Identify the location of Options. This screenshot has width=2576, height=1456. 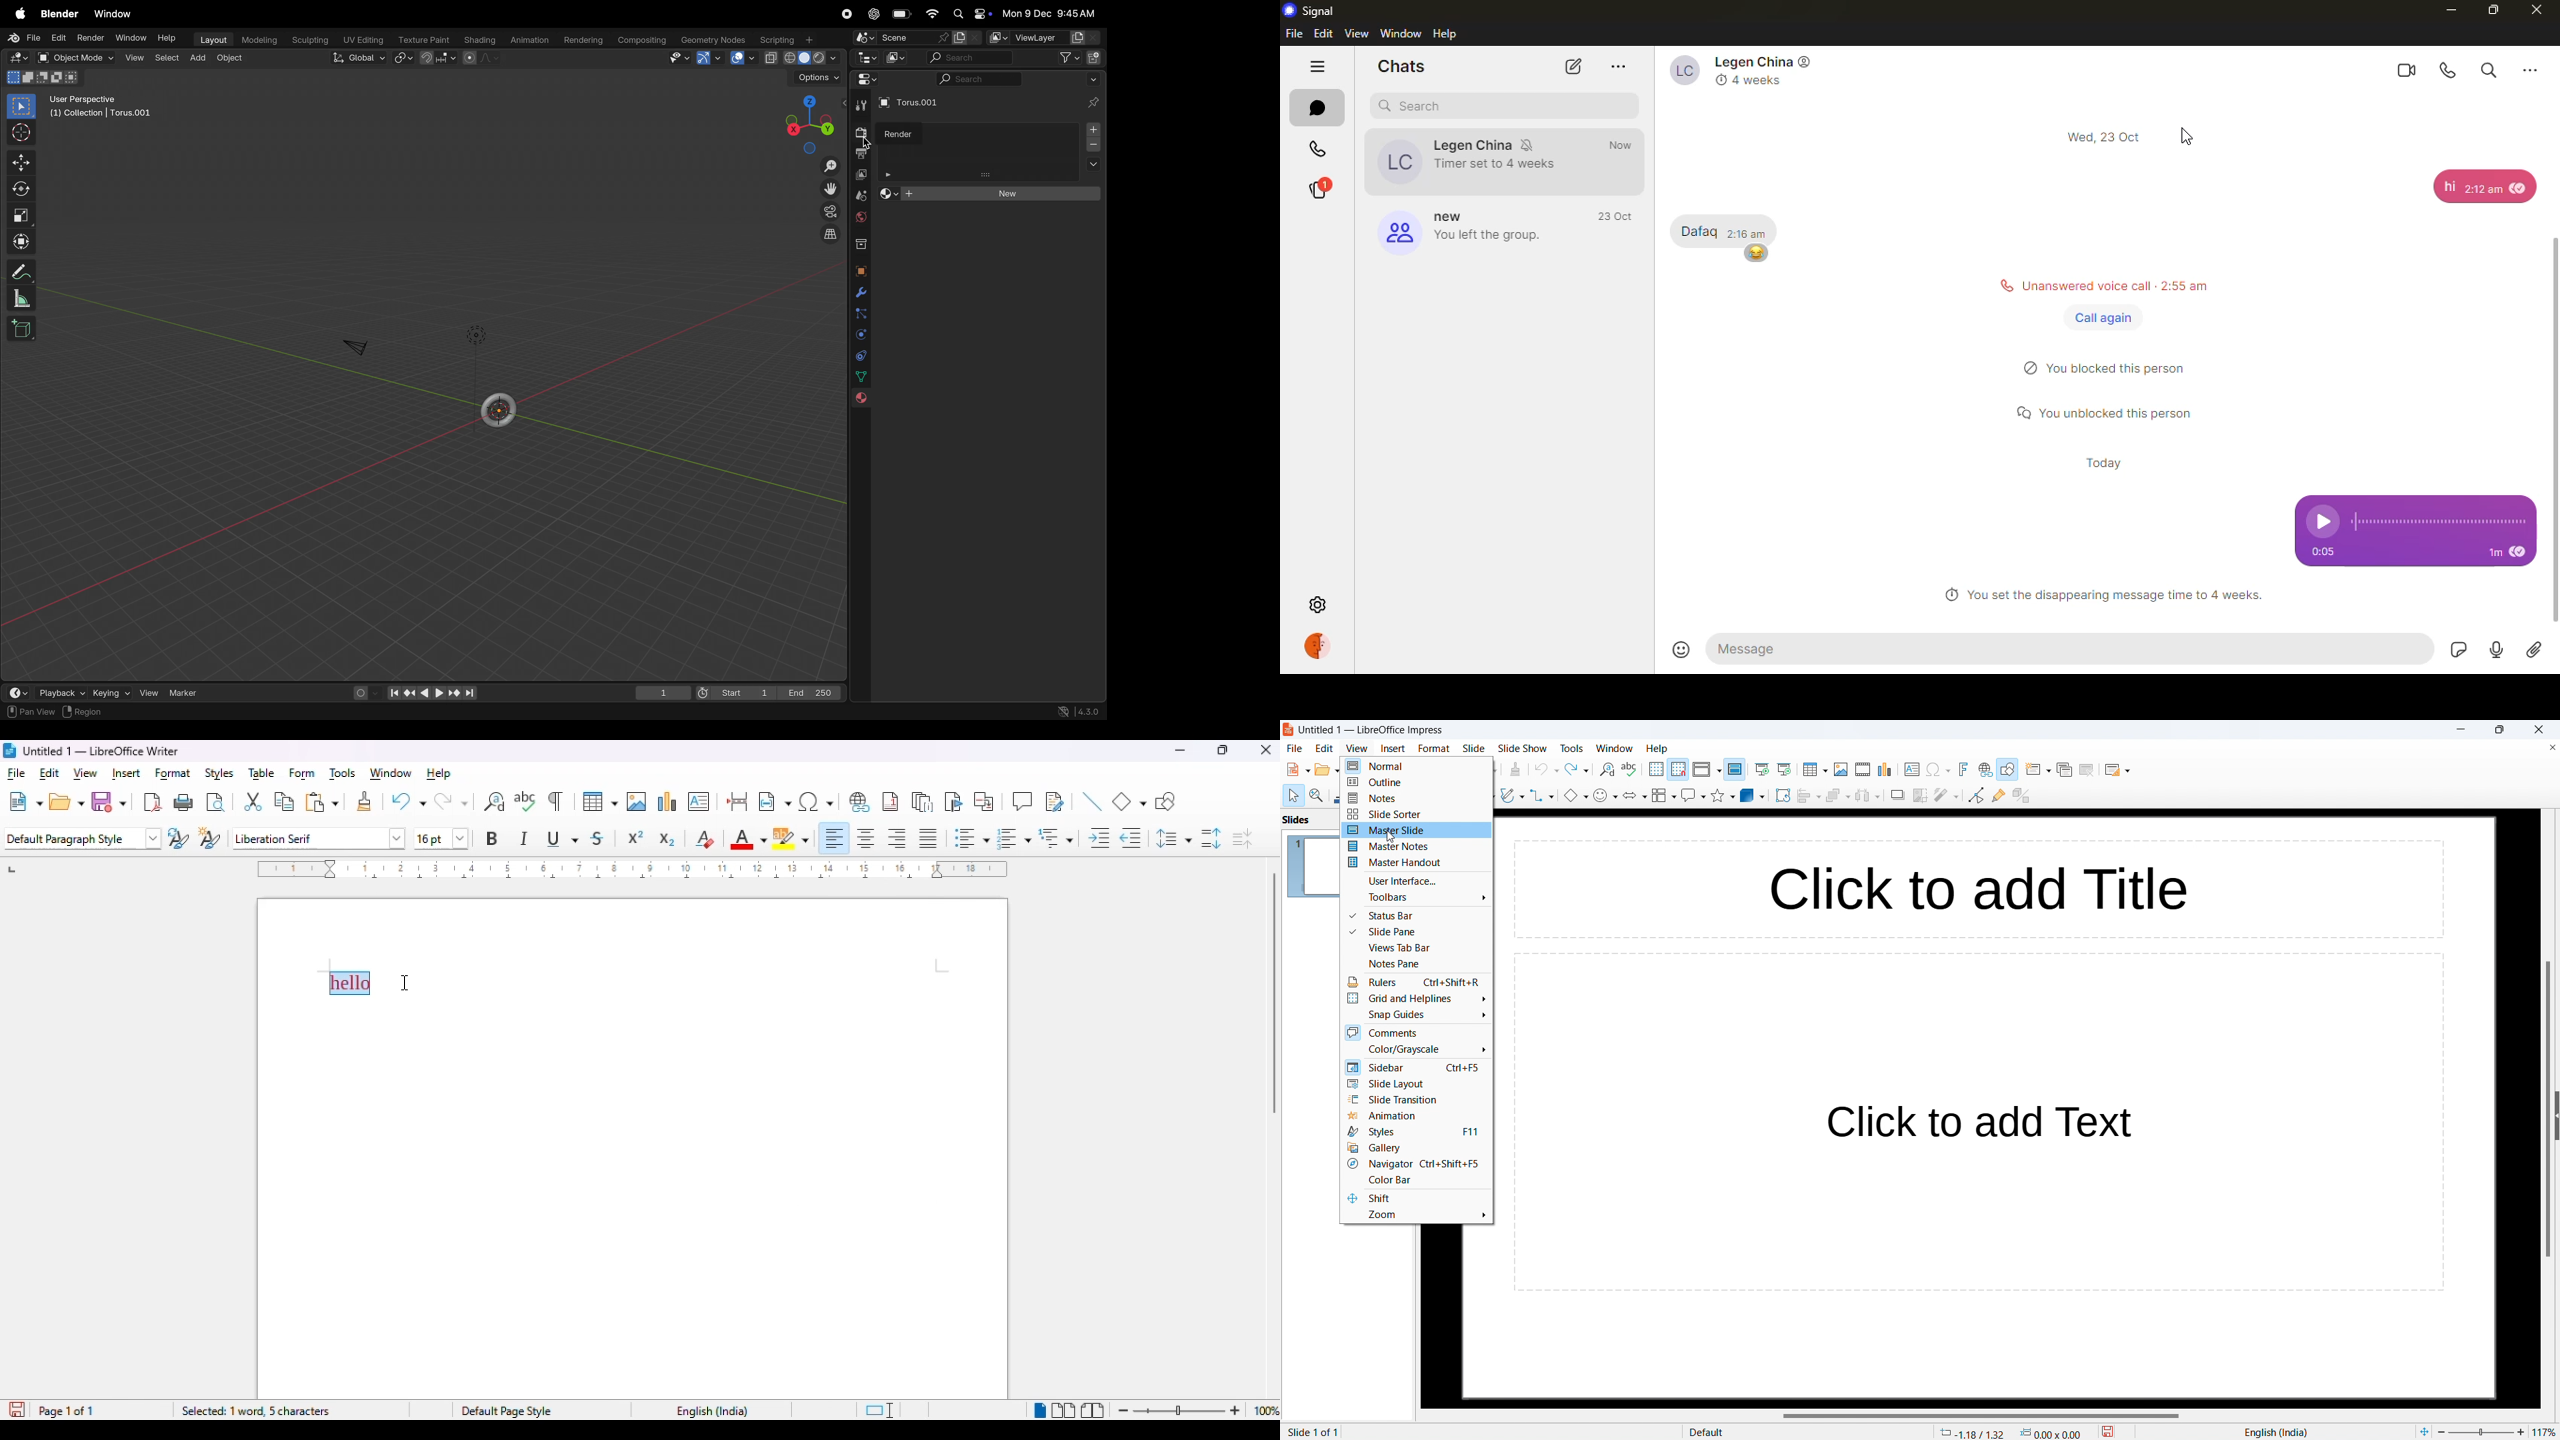
(815, 77).